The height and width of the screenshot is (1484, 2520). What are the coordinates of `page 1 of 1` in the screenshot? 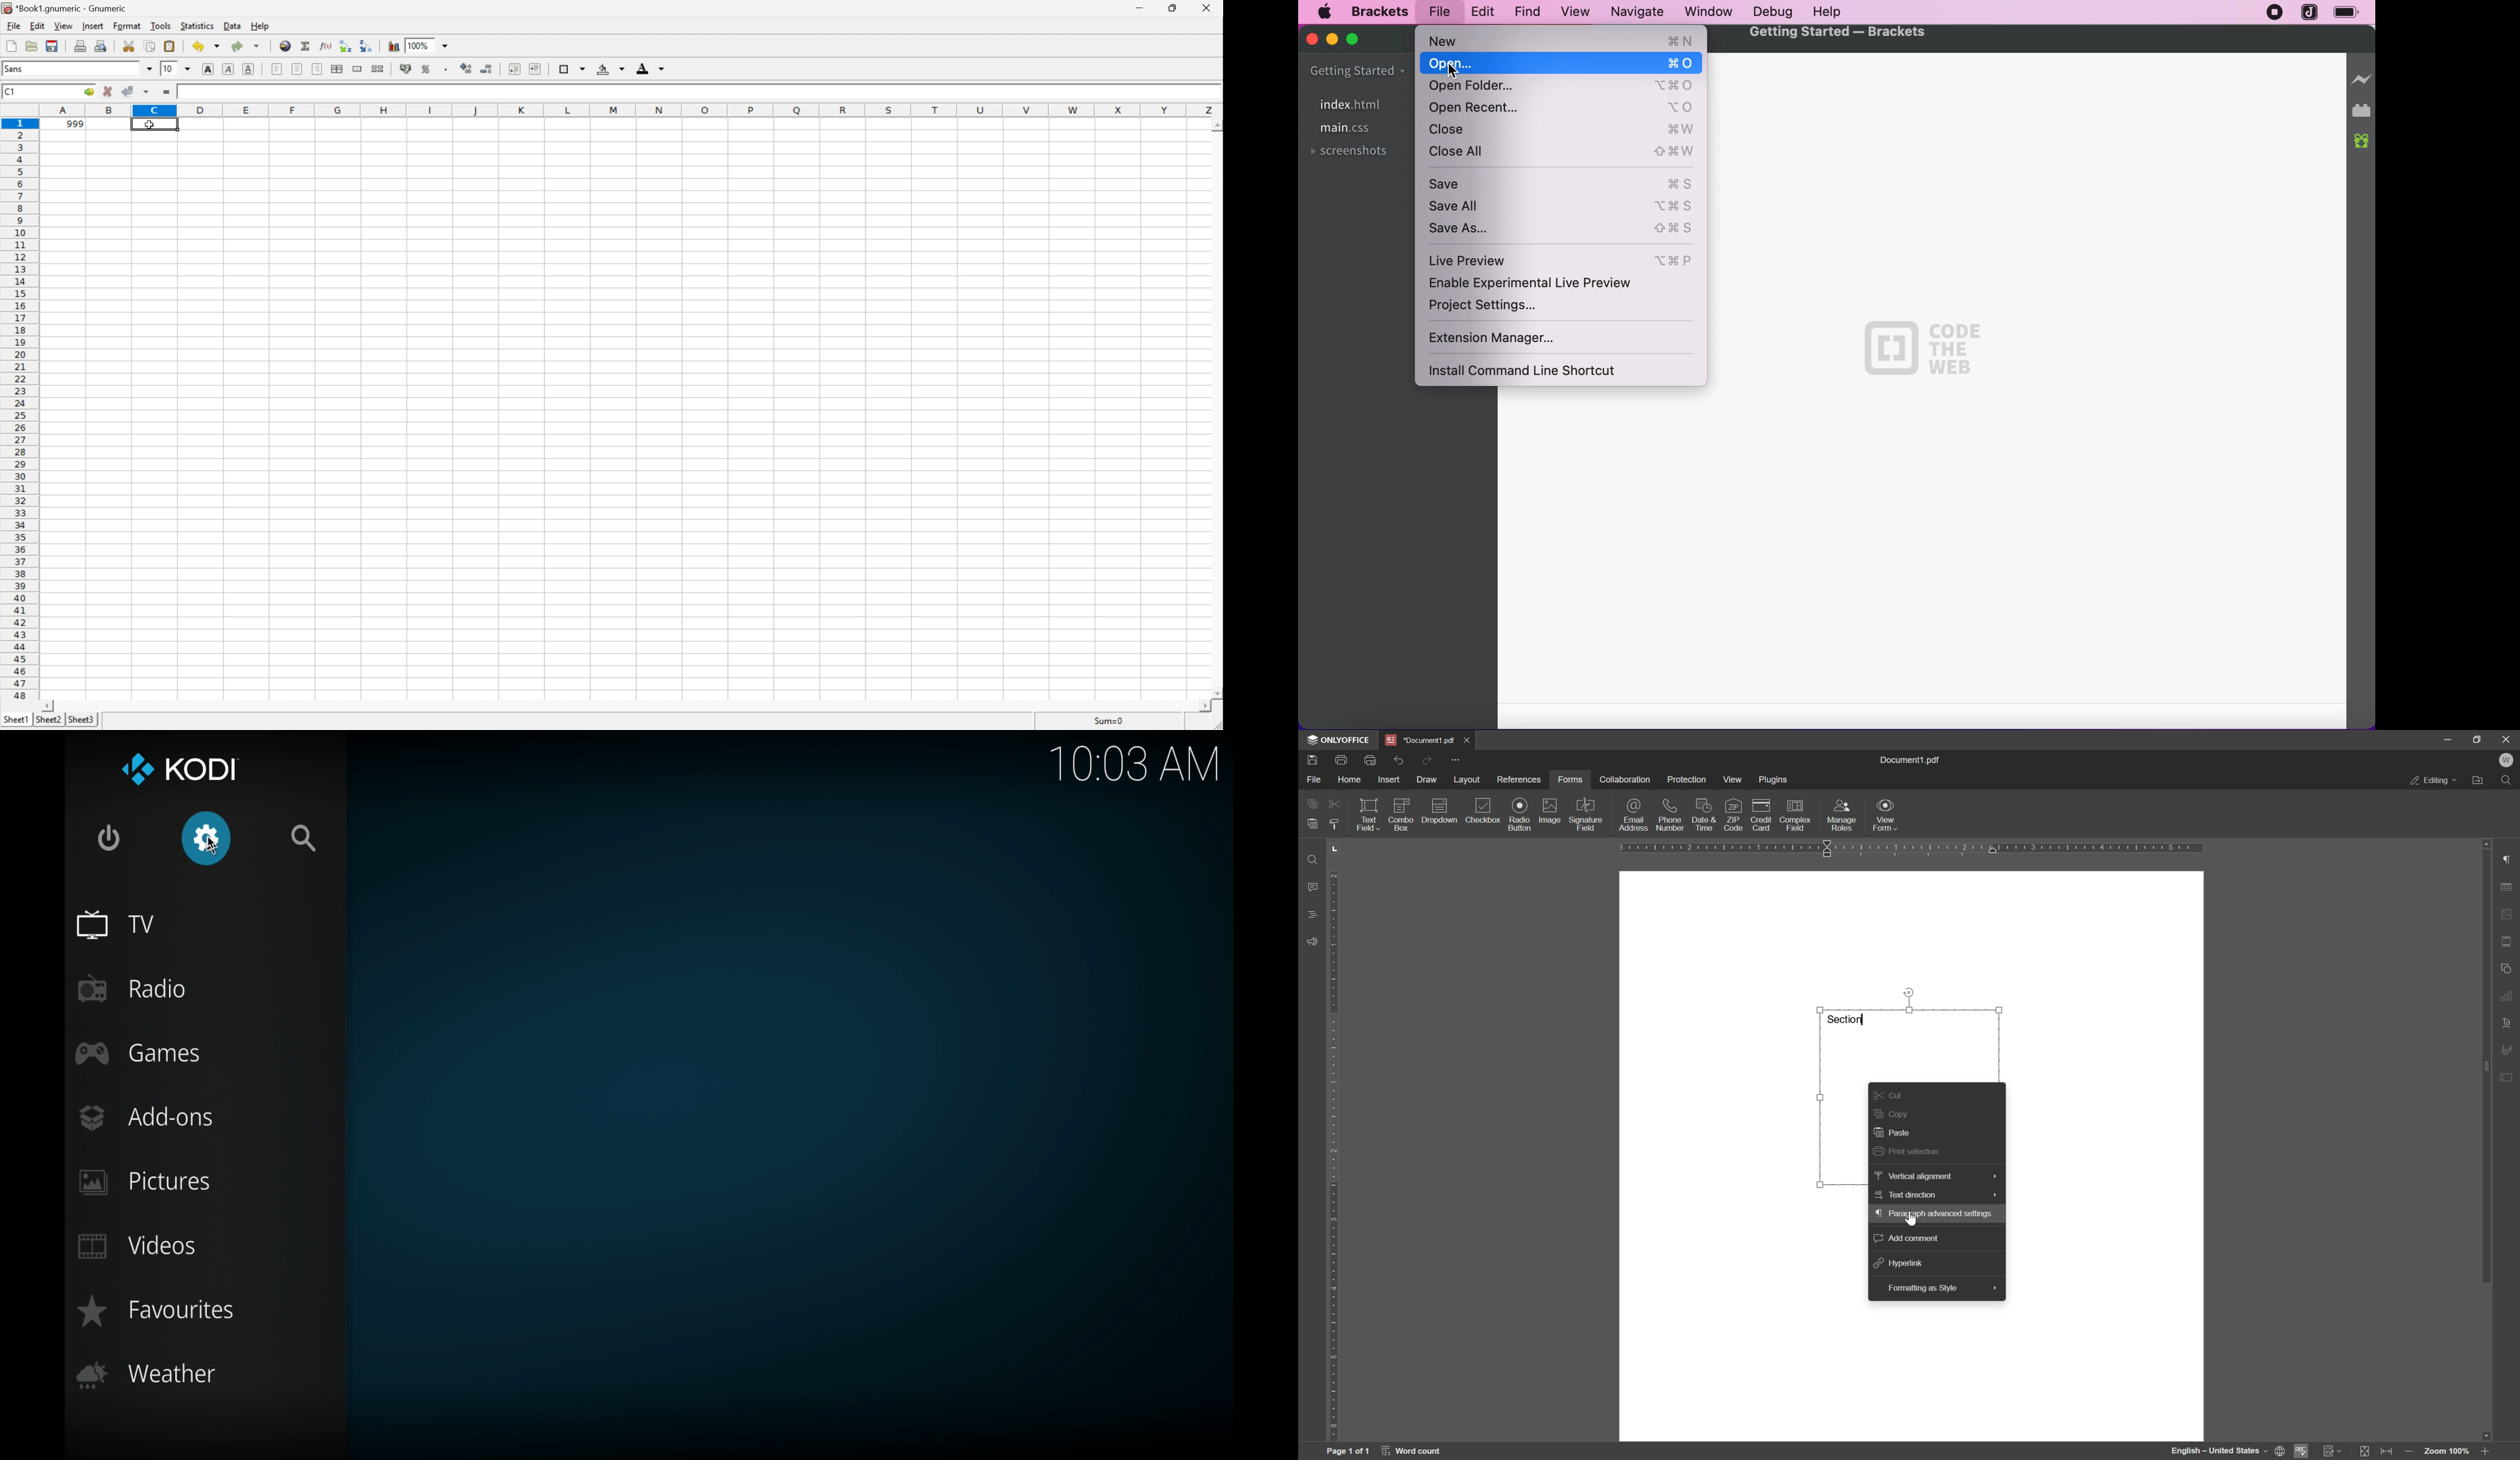 It's located at (1347, 1453).